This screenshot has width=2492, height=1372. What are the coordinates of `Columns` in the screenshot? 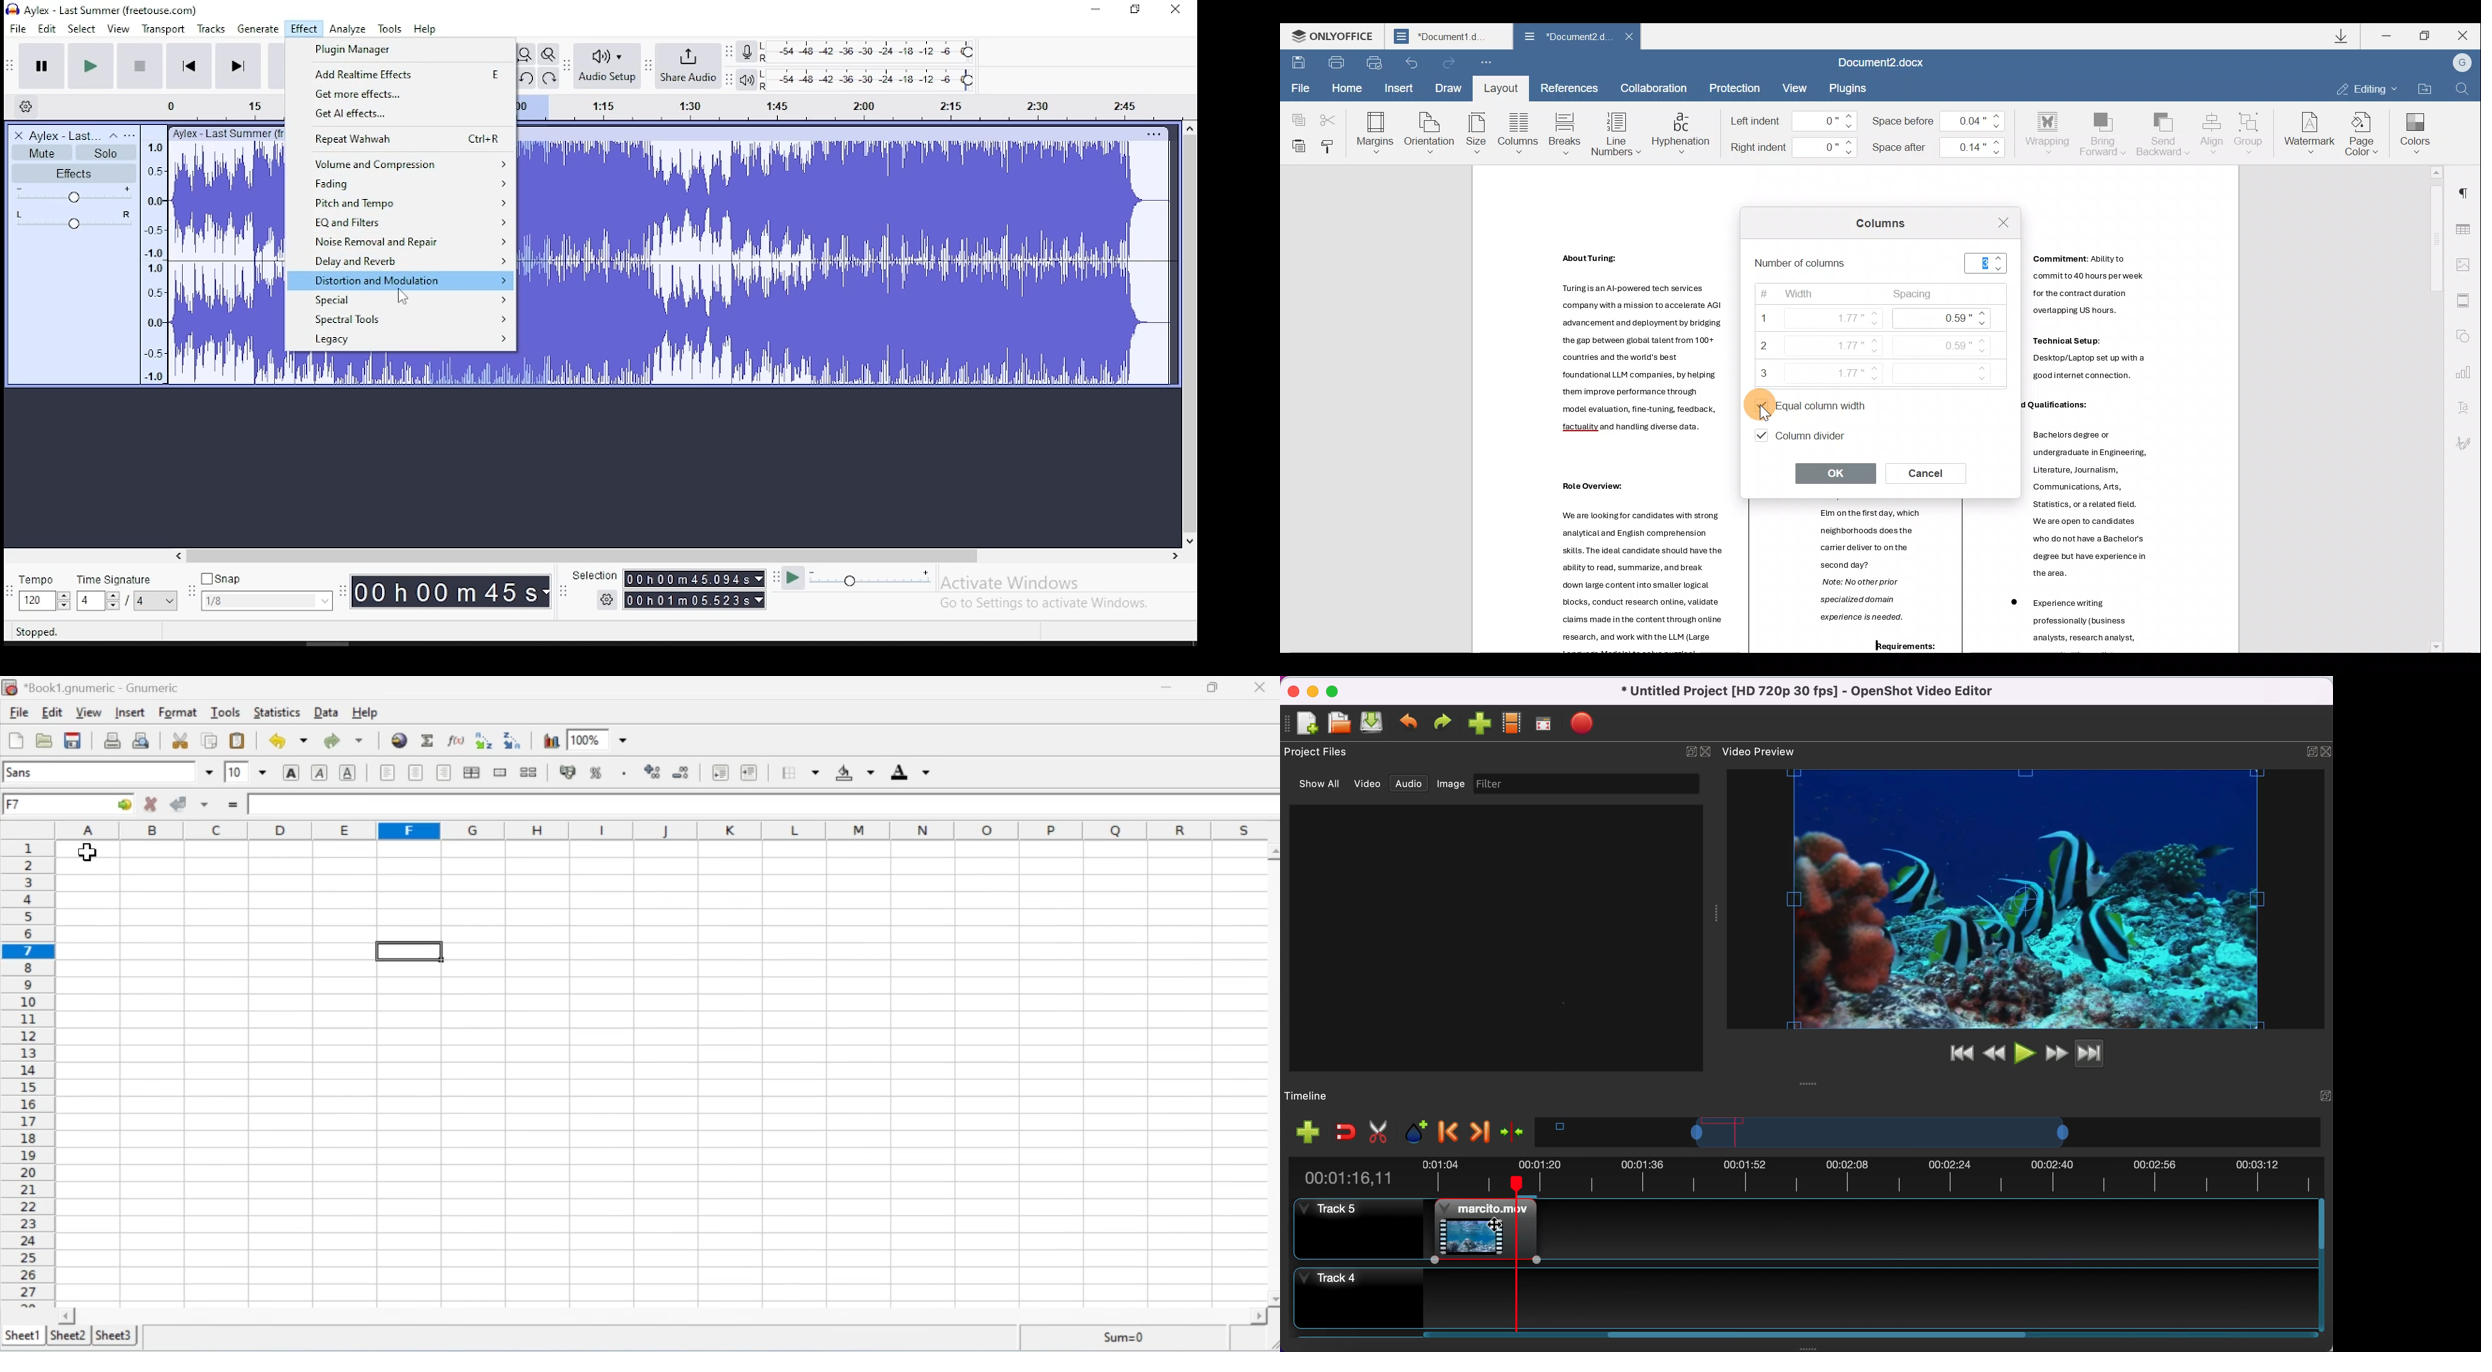 It's located at (668, 830).